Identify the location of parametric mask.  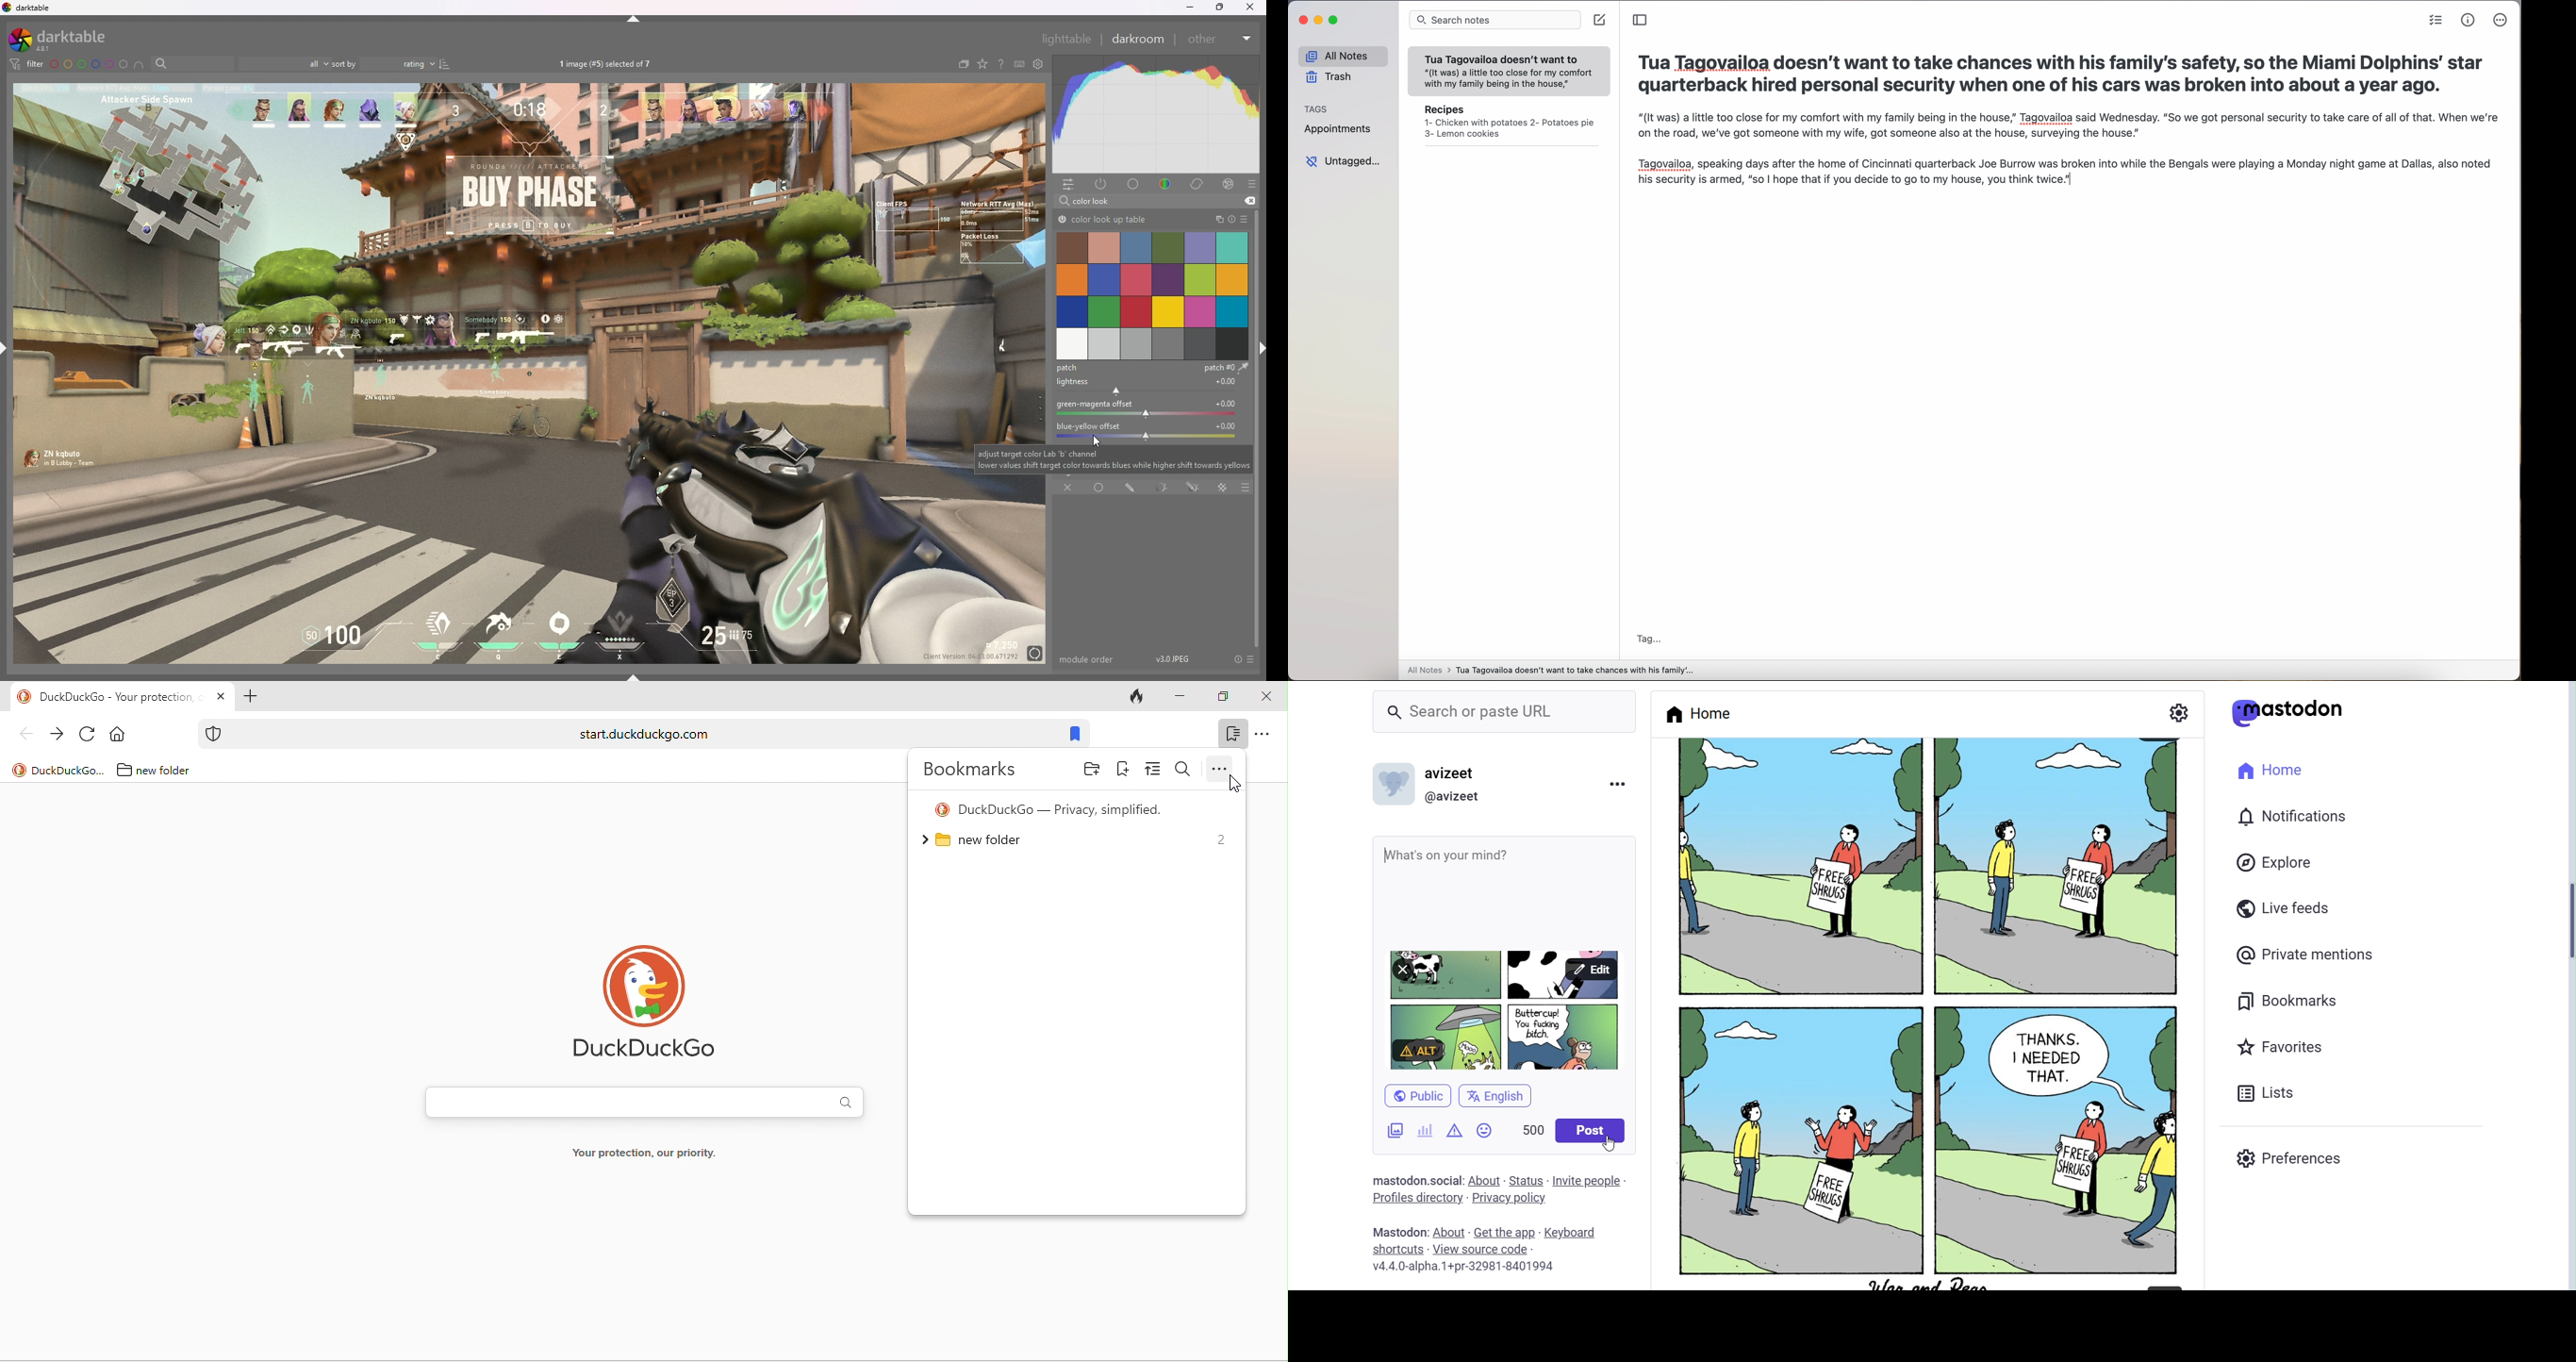
(1162, 487).